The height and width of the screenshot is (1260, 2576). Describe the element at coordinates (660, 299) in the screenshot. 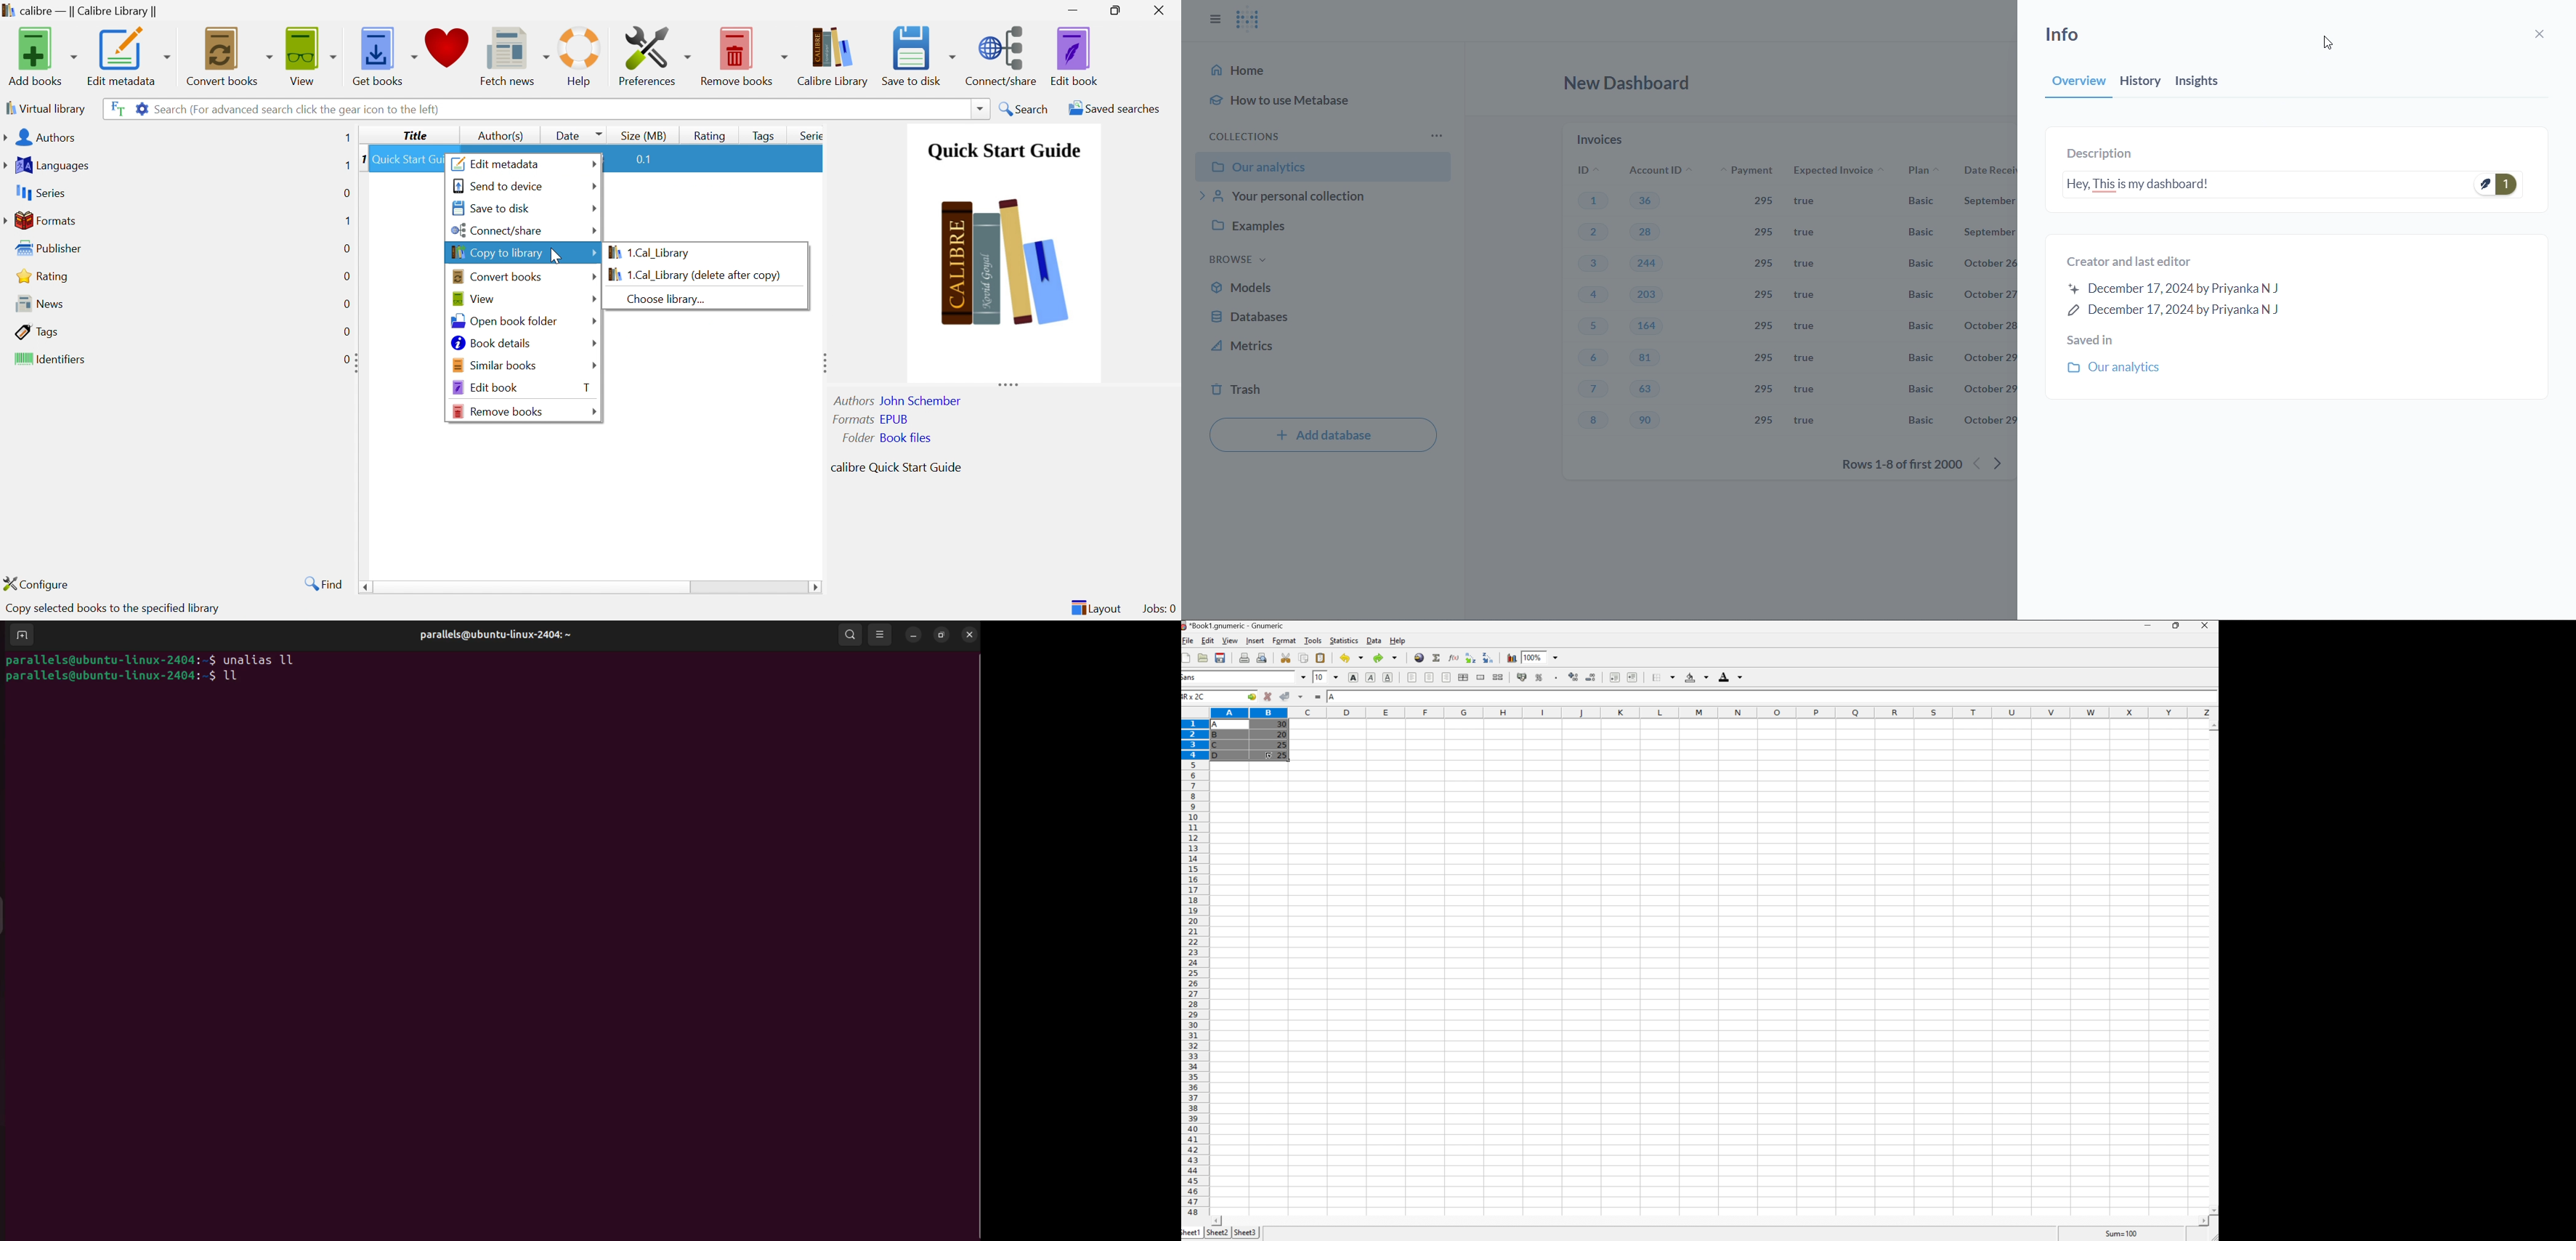

I see `Choose library...` at that location.